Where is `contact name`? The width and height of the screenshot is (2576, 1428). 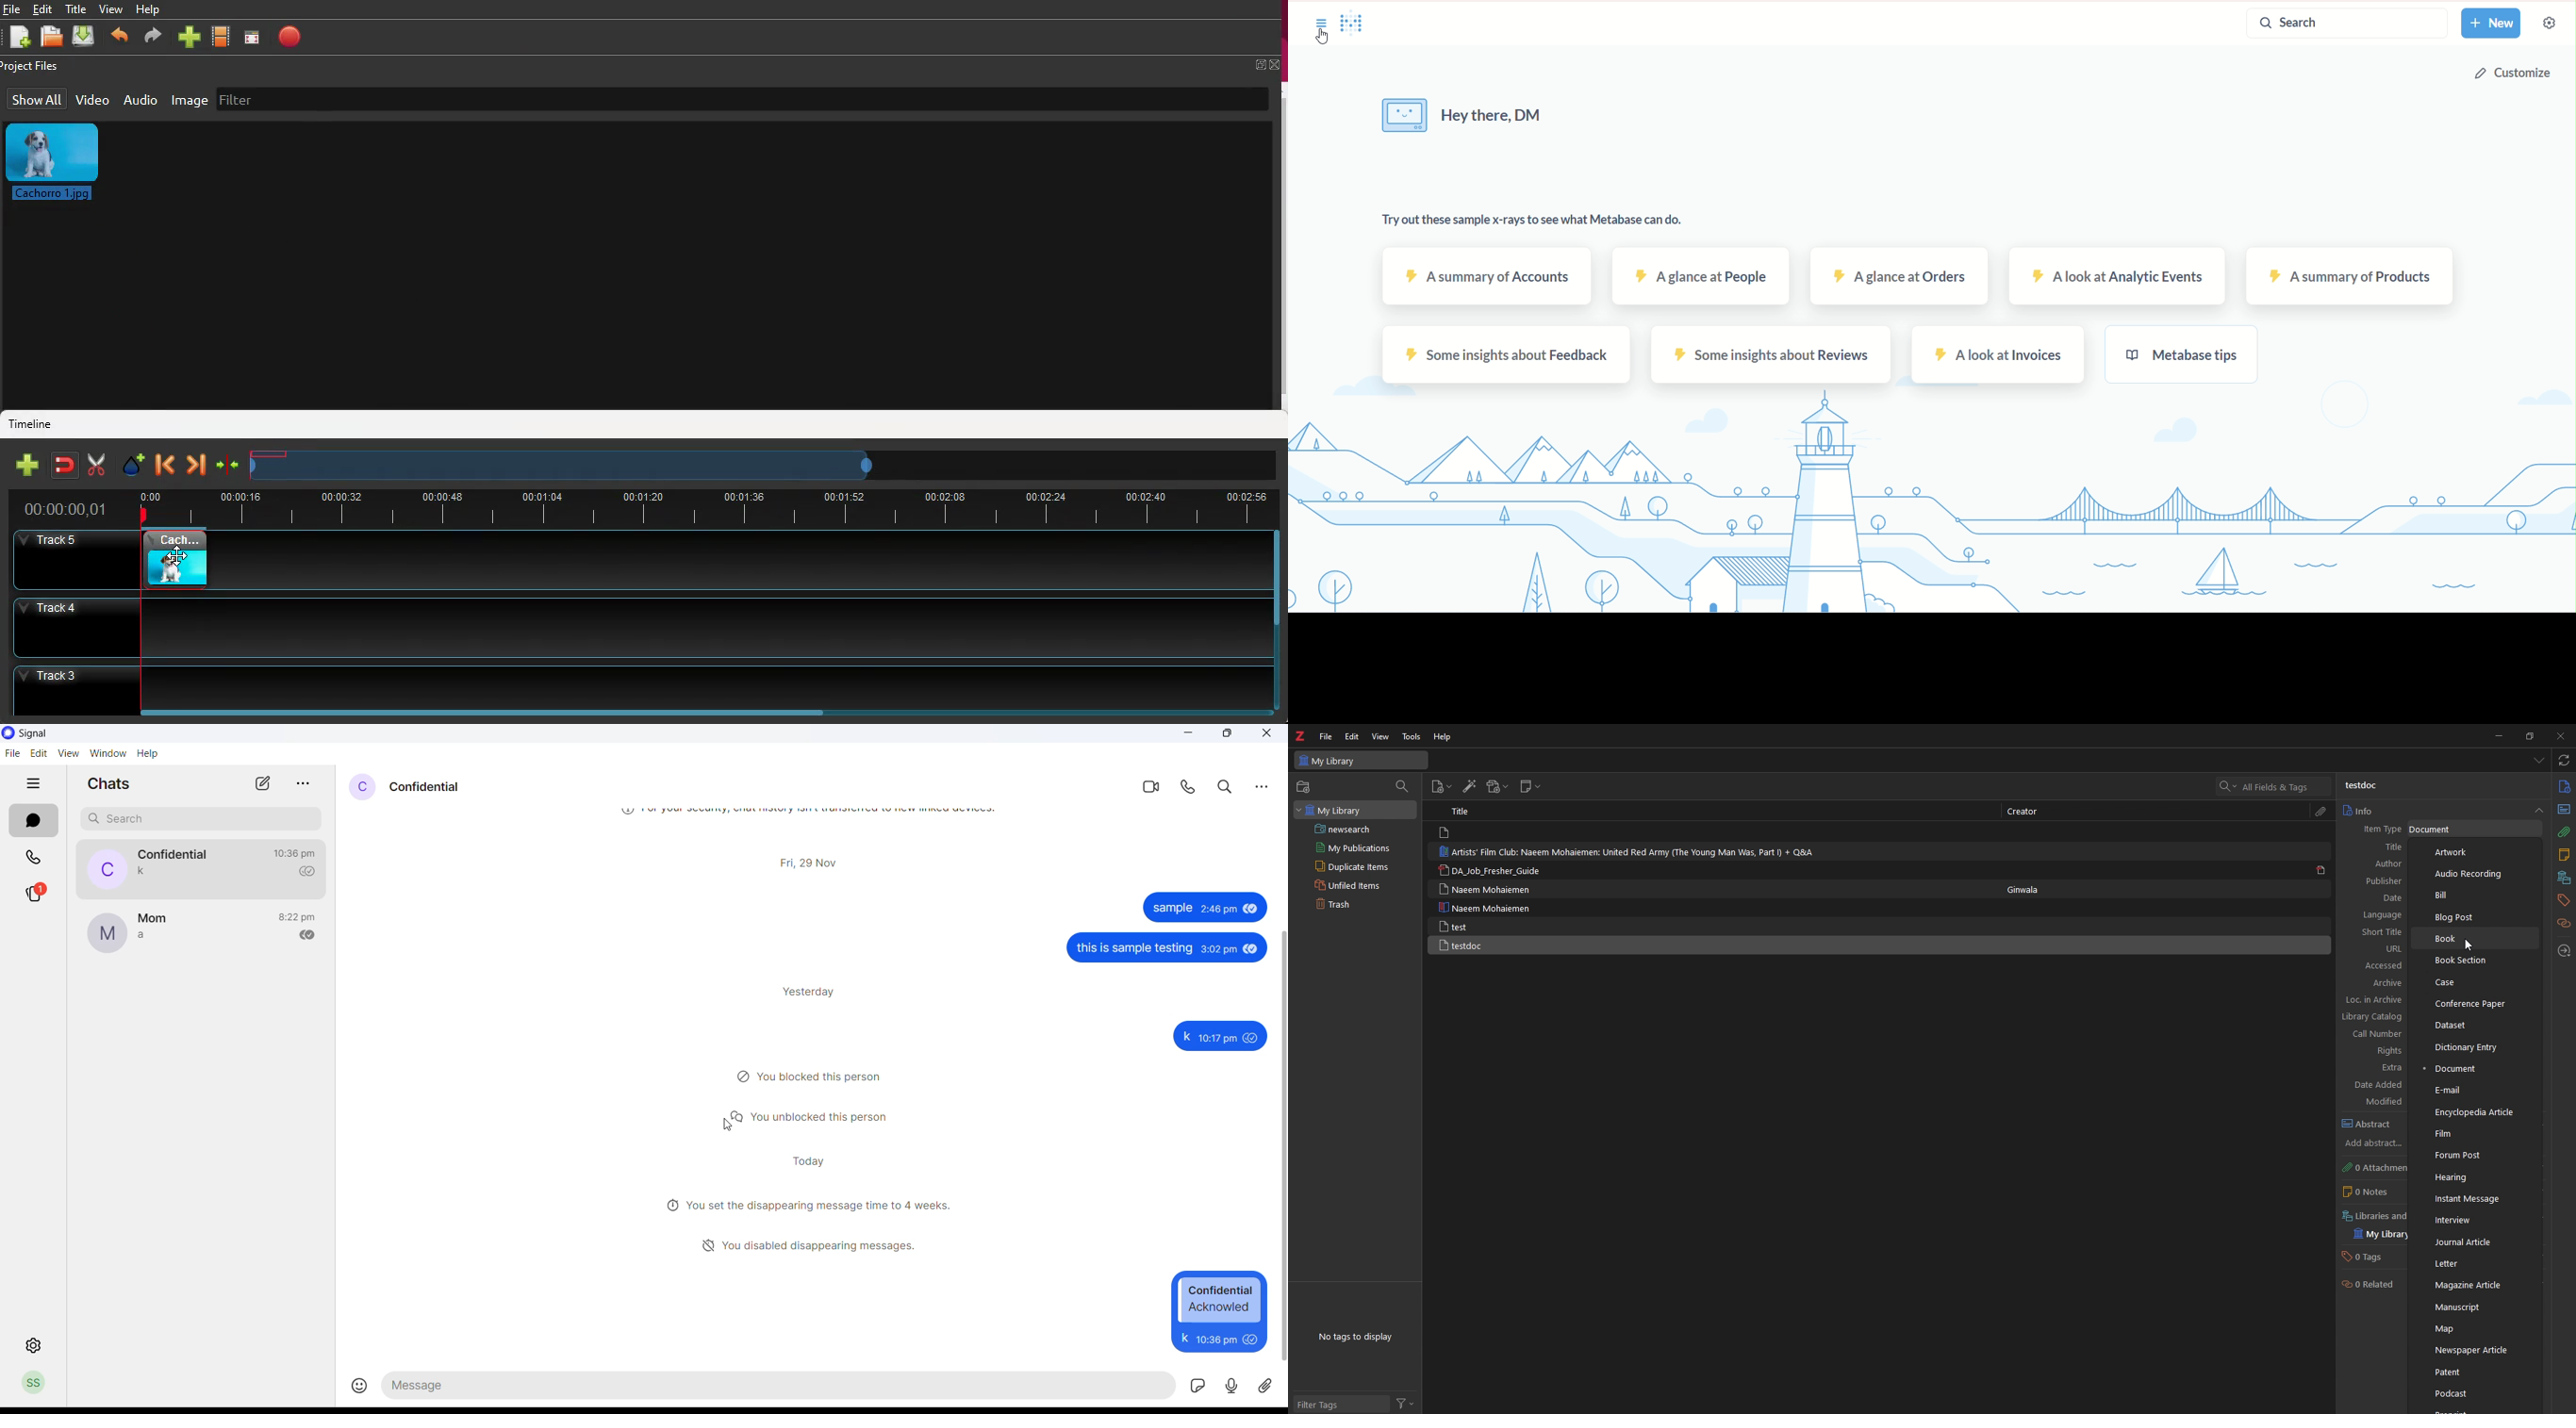 contact name is located at coordinates (176, 855).